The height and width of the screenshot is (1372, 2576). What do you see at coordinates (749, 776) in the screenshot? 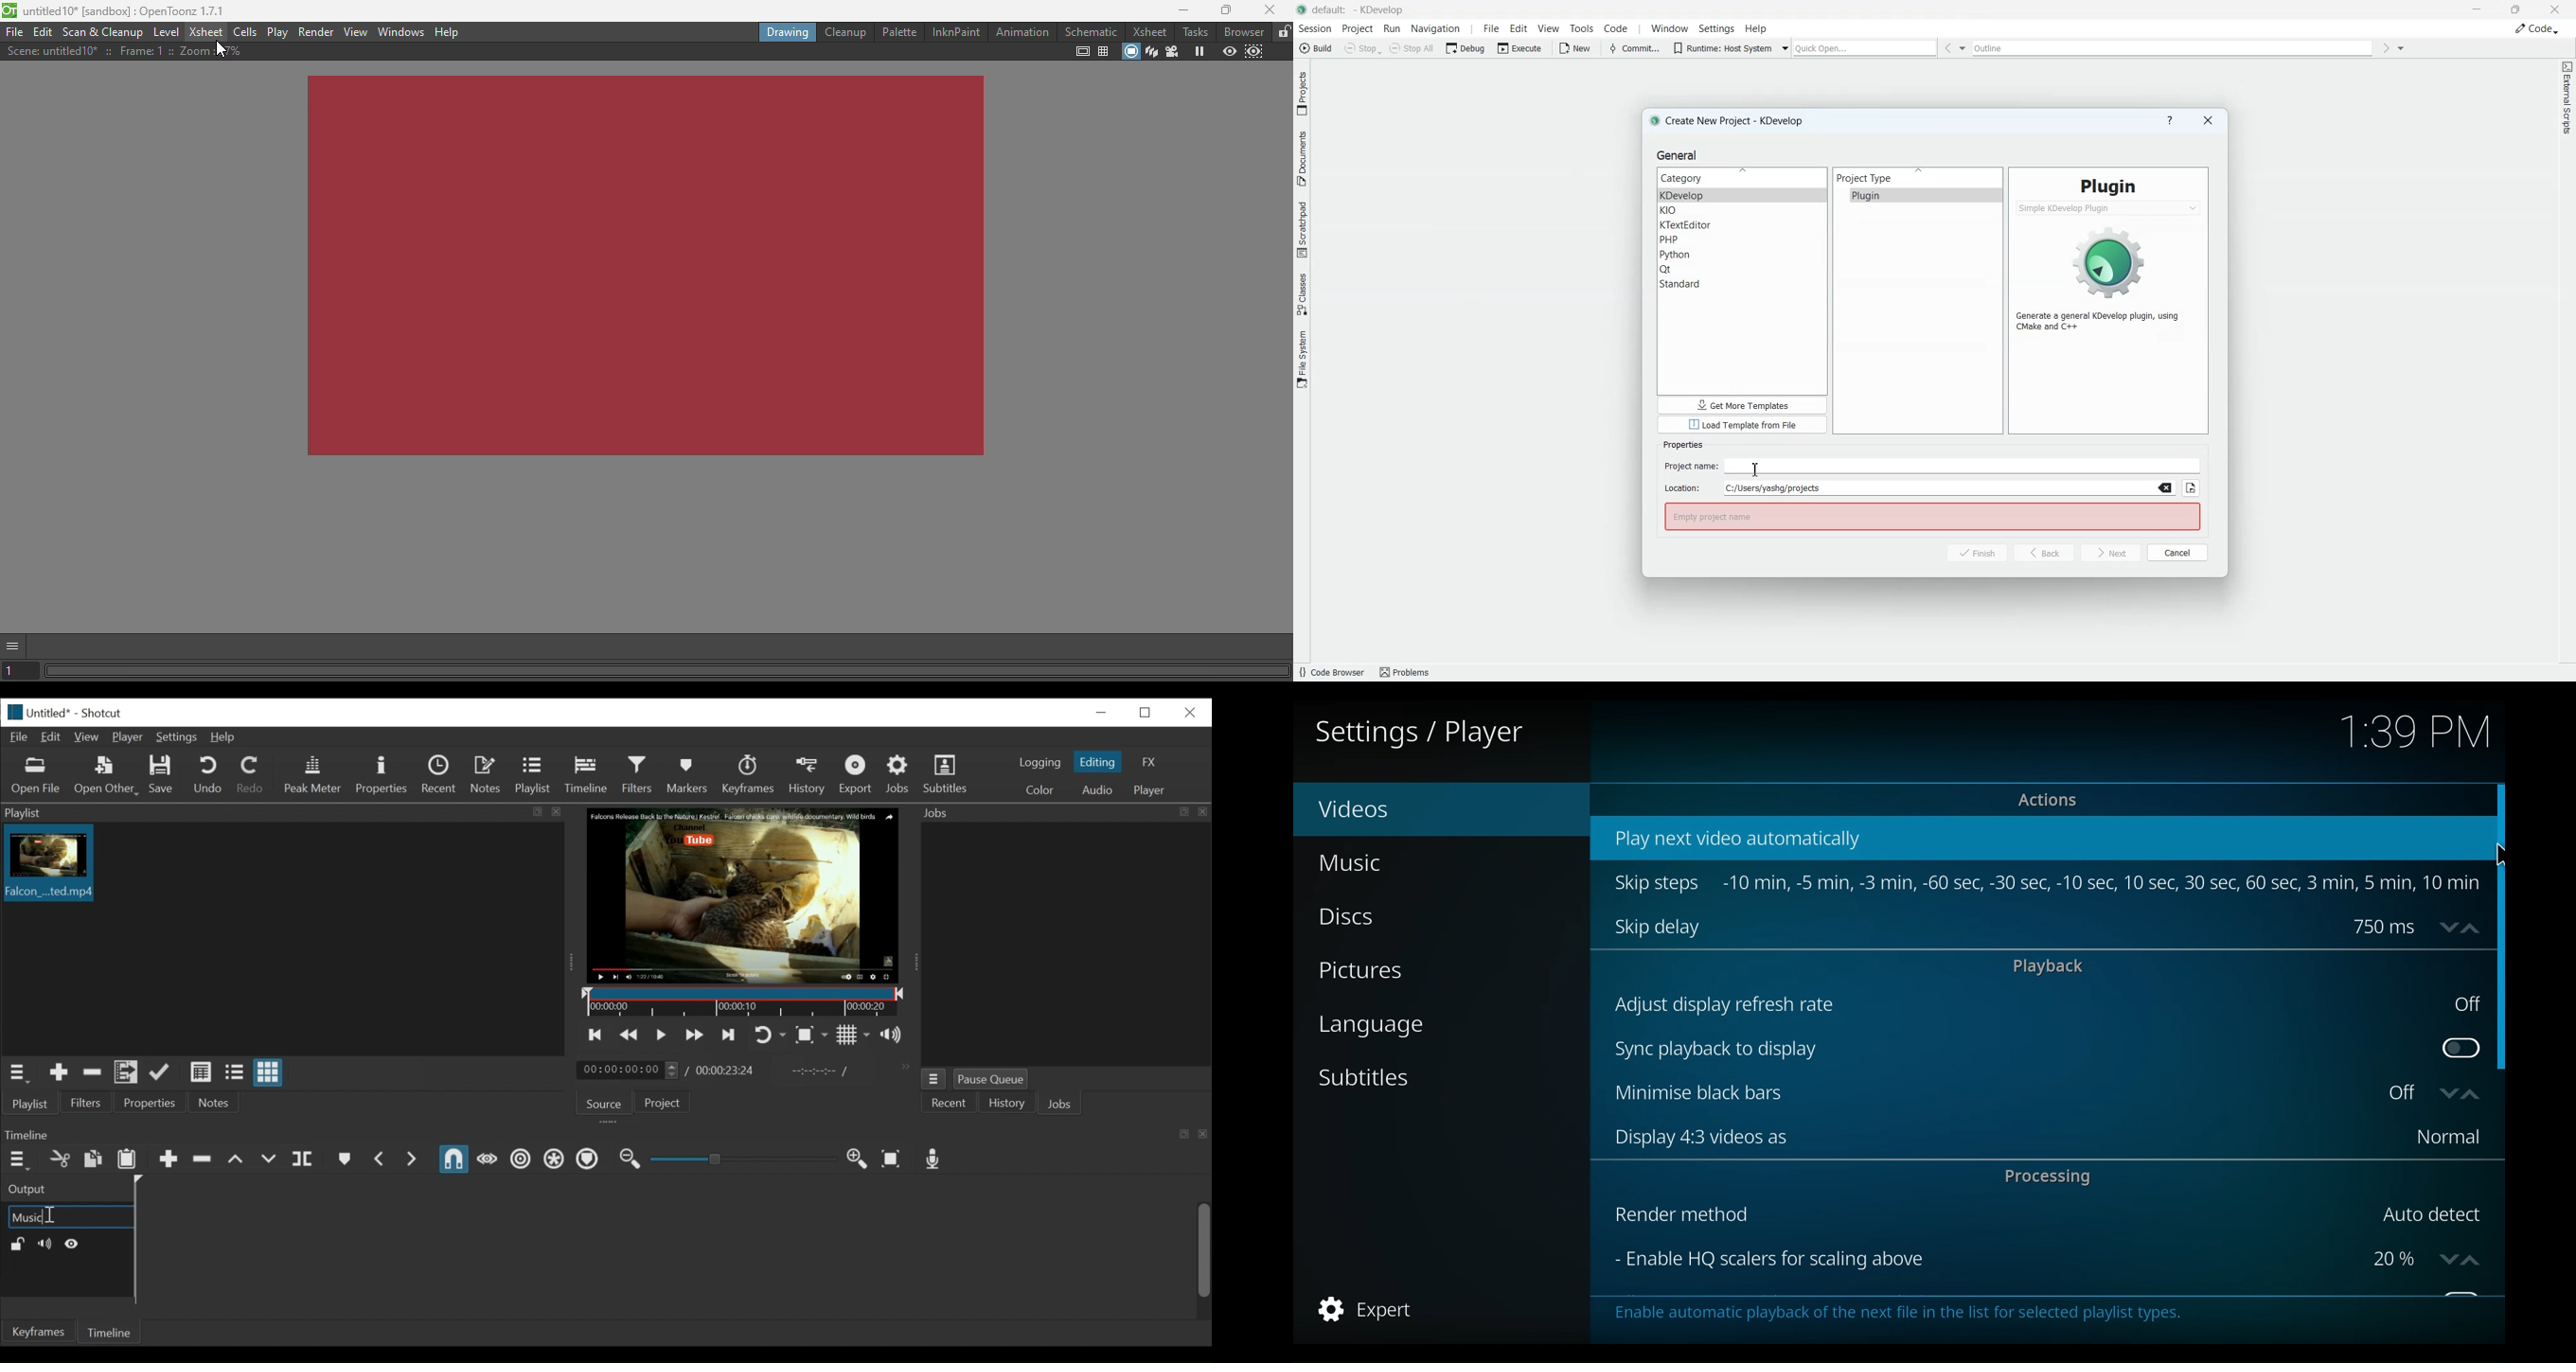
I see `Keyframe` at bounding box center [749, 776].